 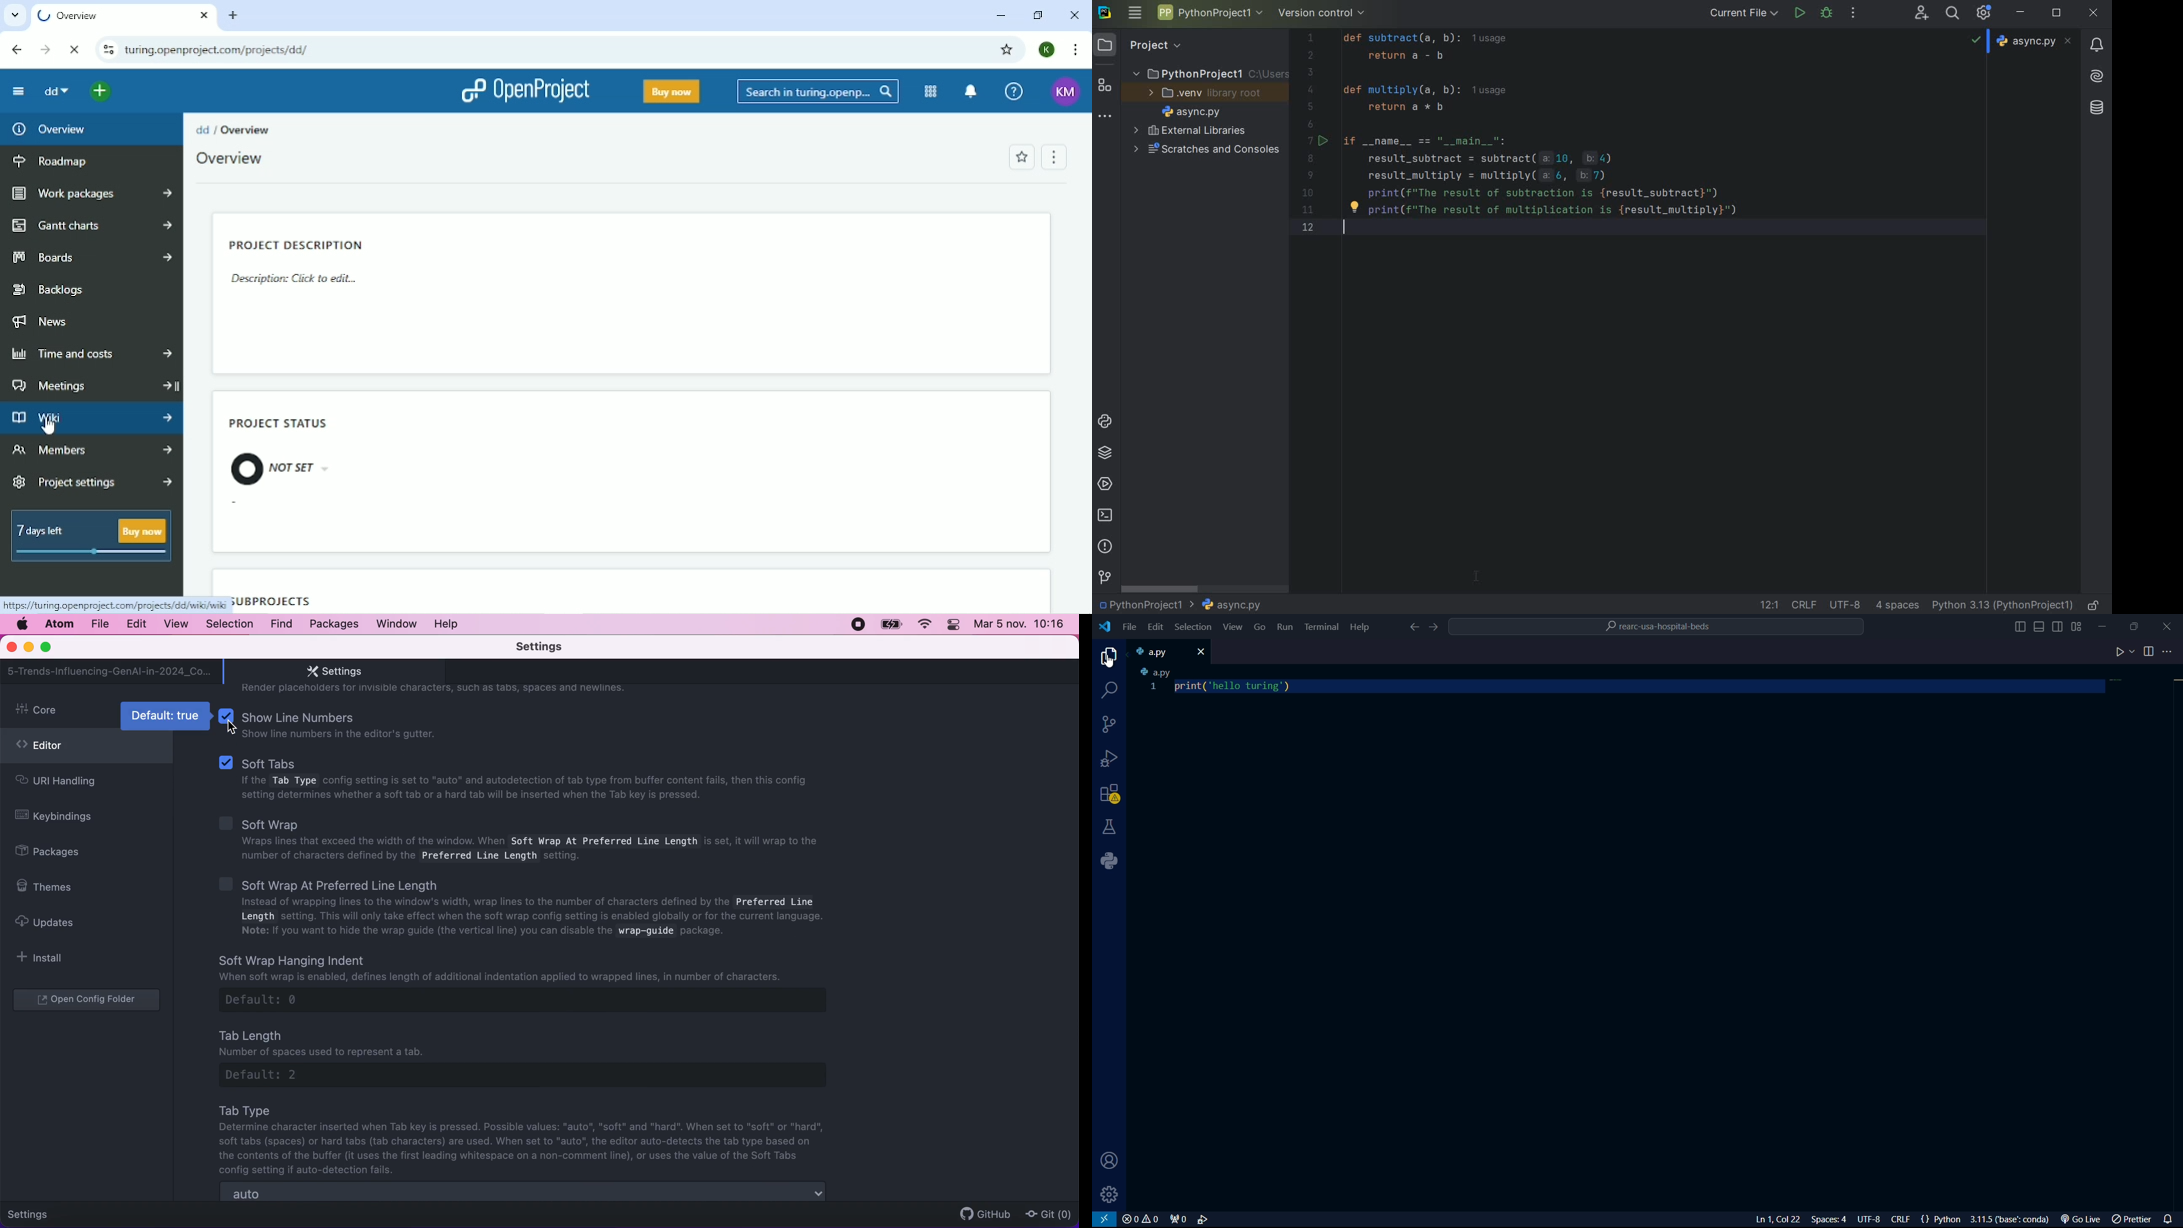 What do you see at coordinates (1204, 1219) in the screenshot?
I see `select and start debug configuration` at bounding box center [1204, 1219].